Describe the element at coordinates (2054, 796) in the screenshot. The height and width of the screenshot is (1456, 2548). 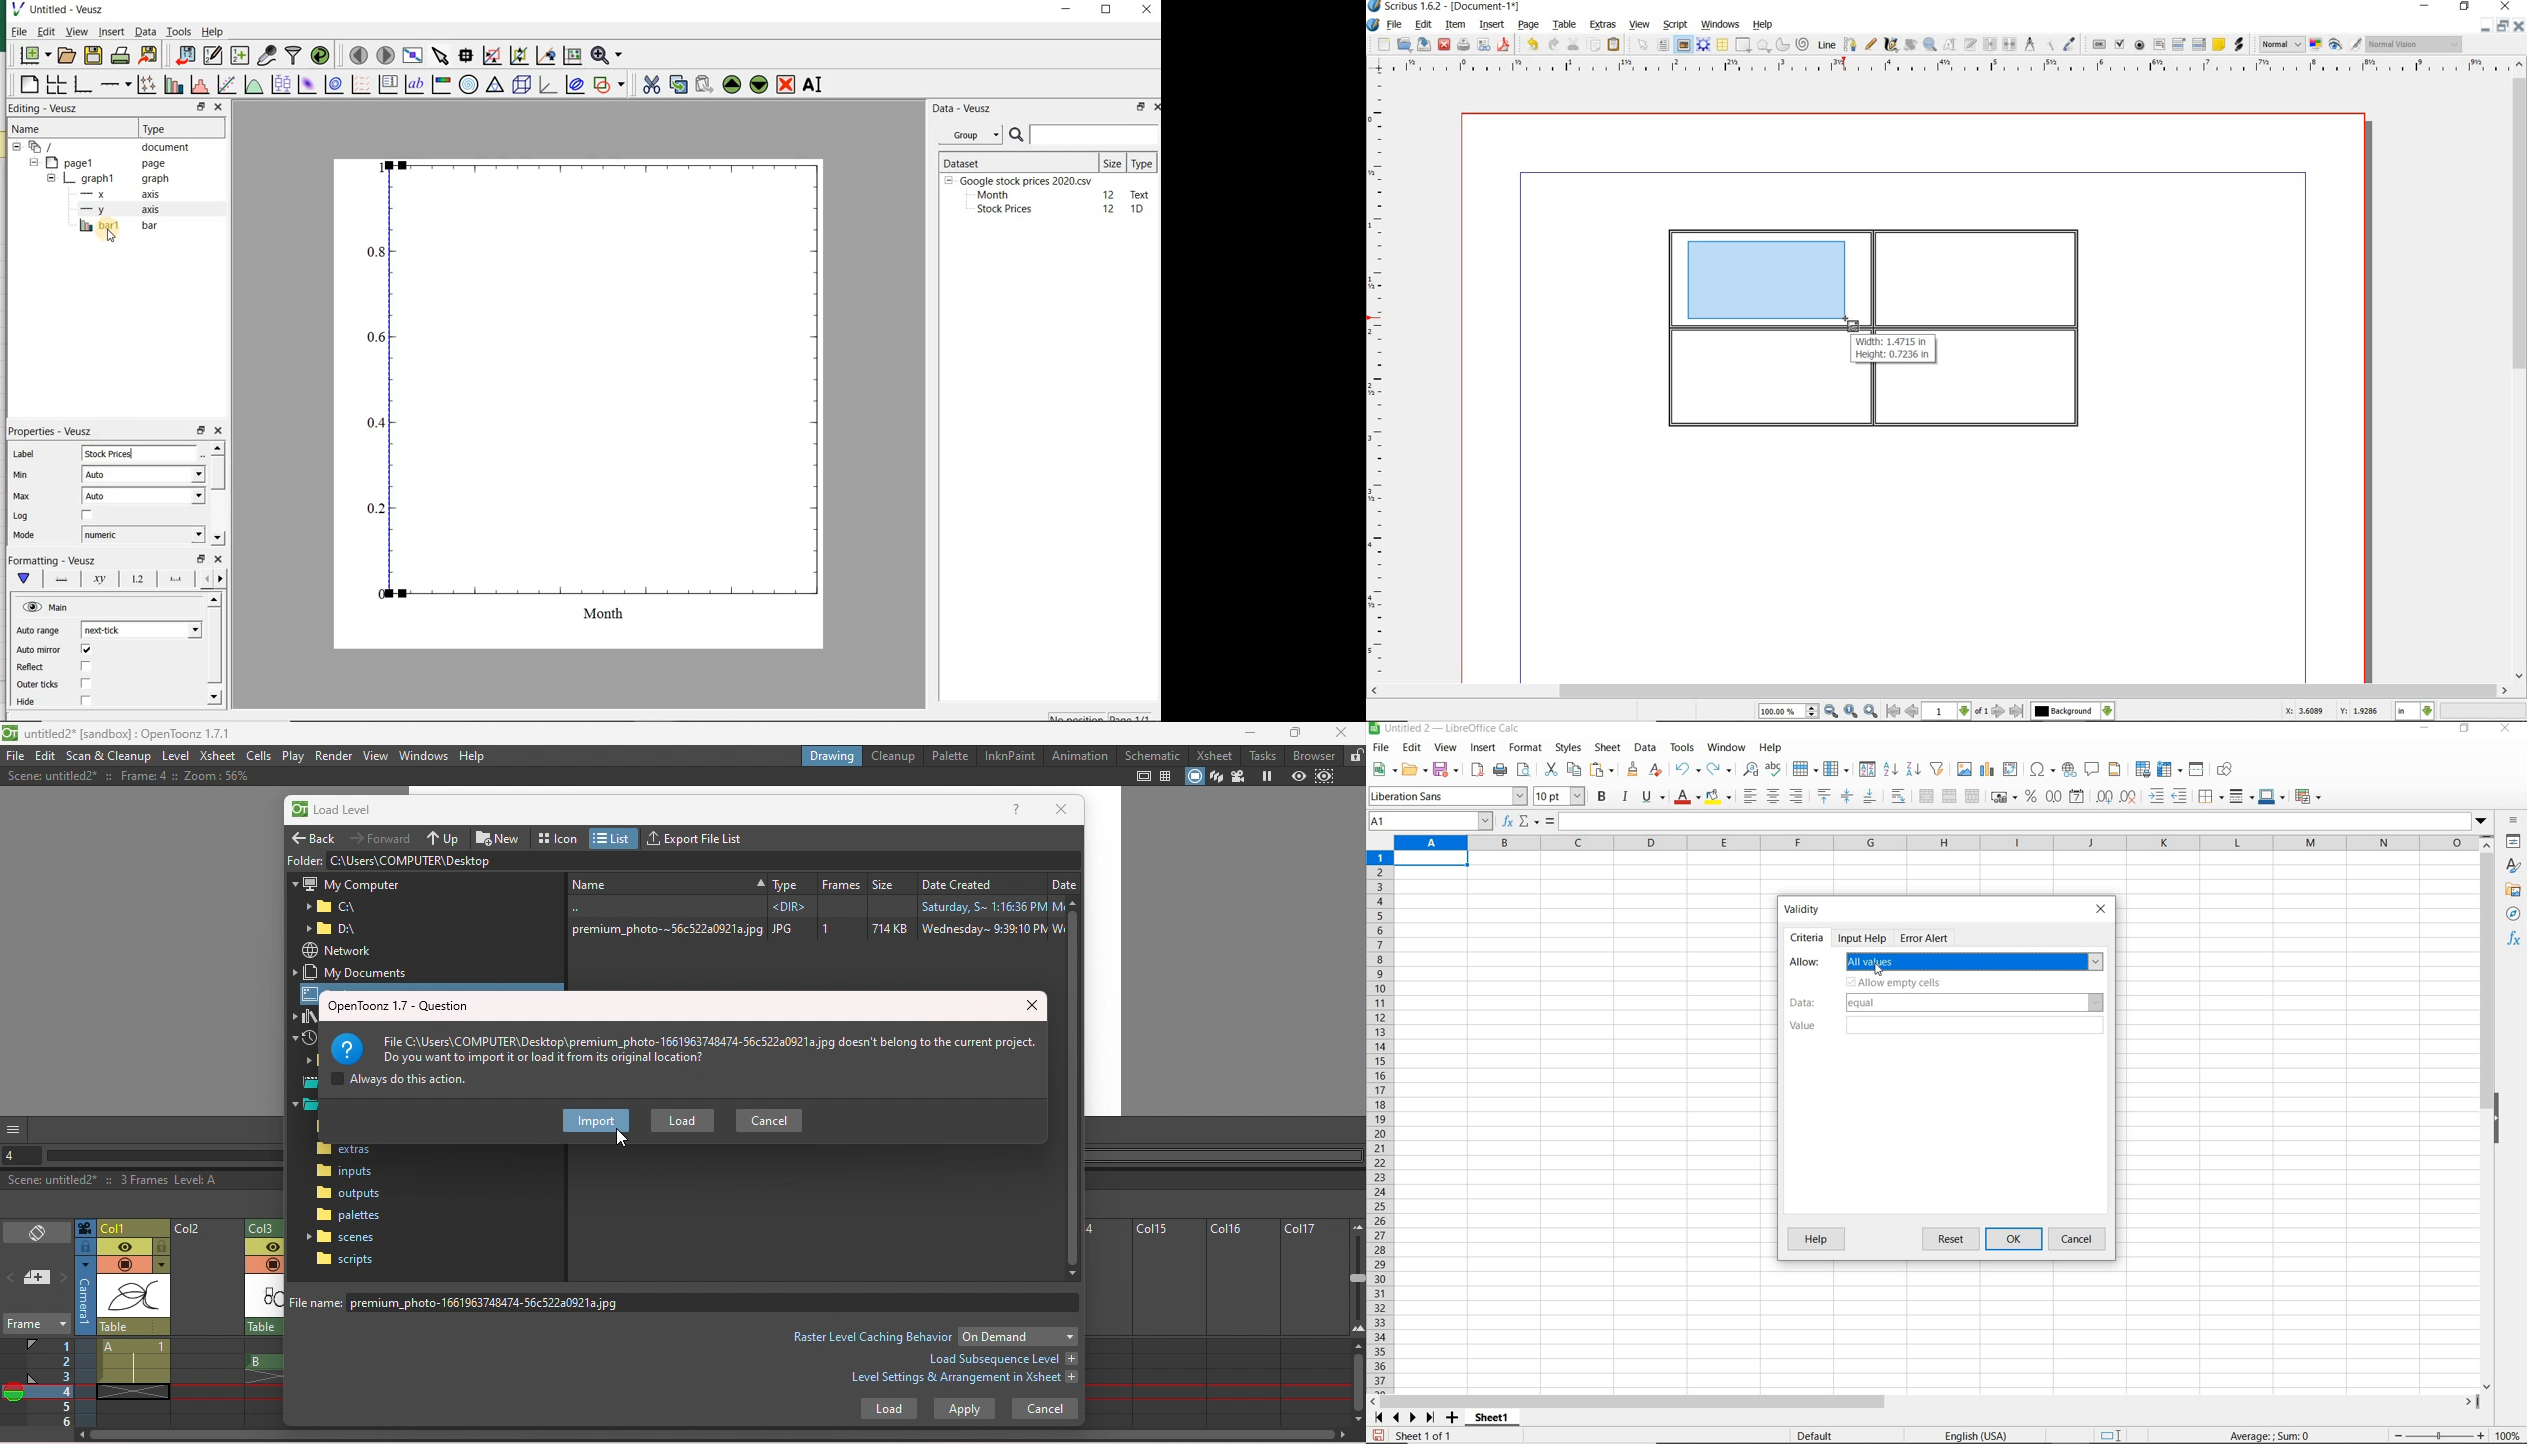
I see `format as number` at that location.